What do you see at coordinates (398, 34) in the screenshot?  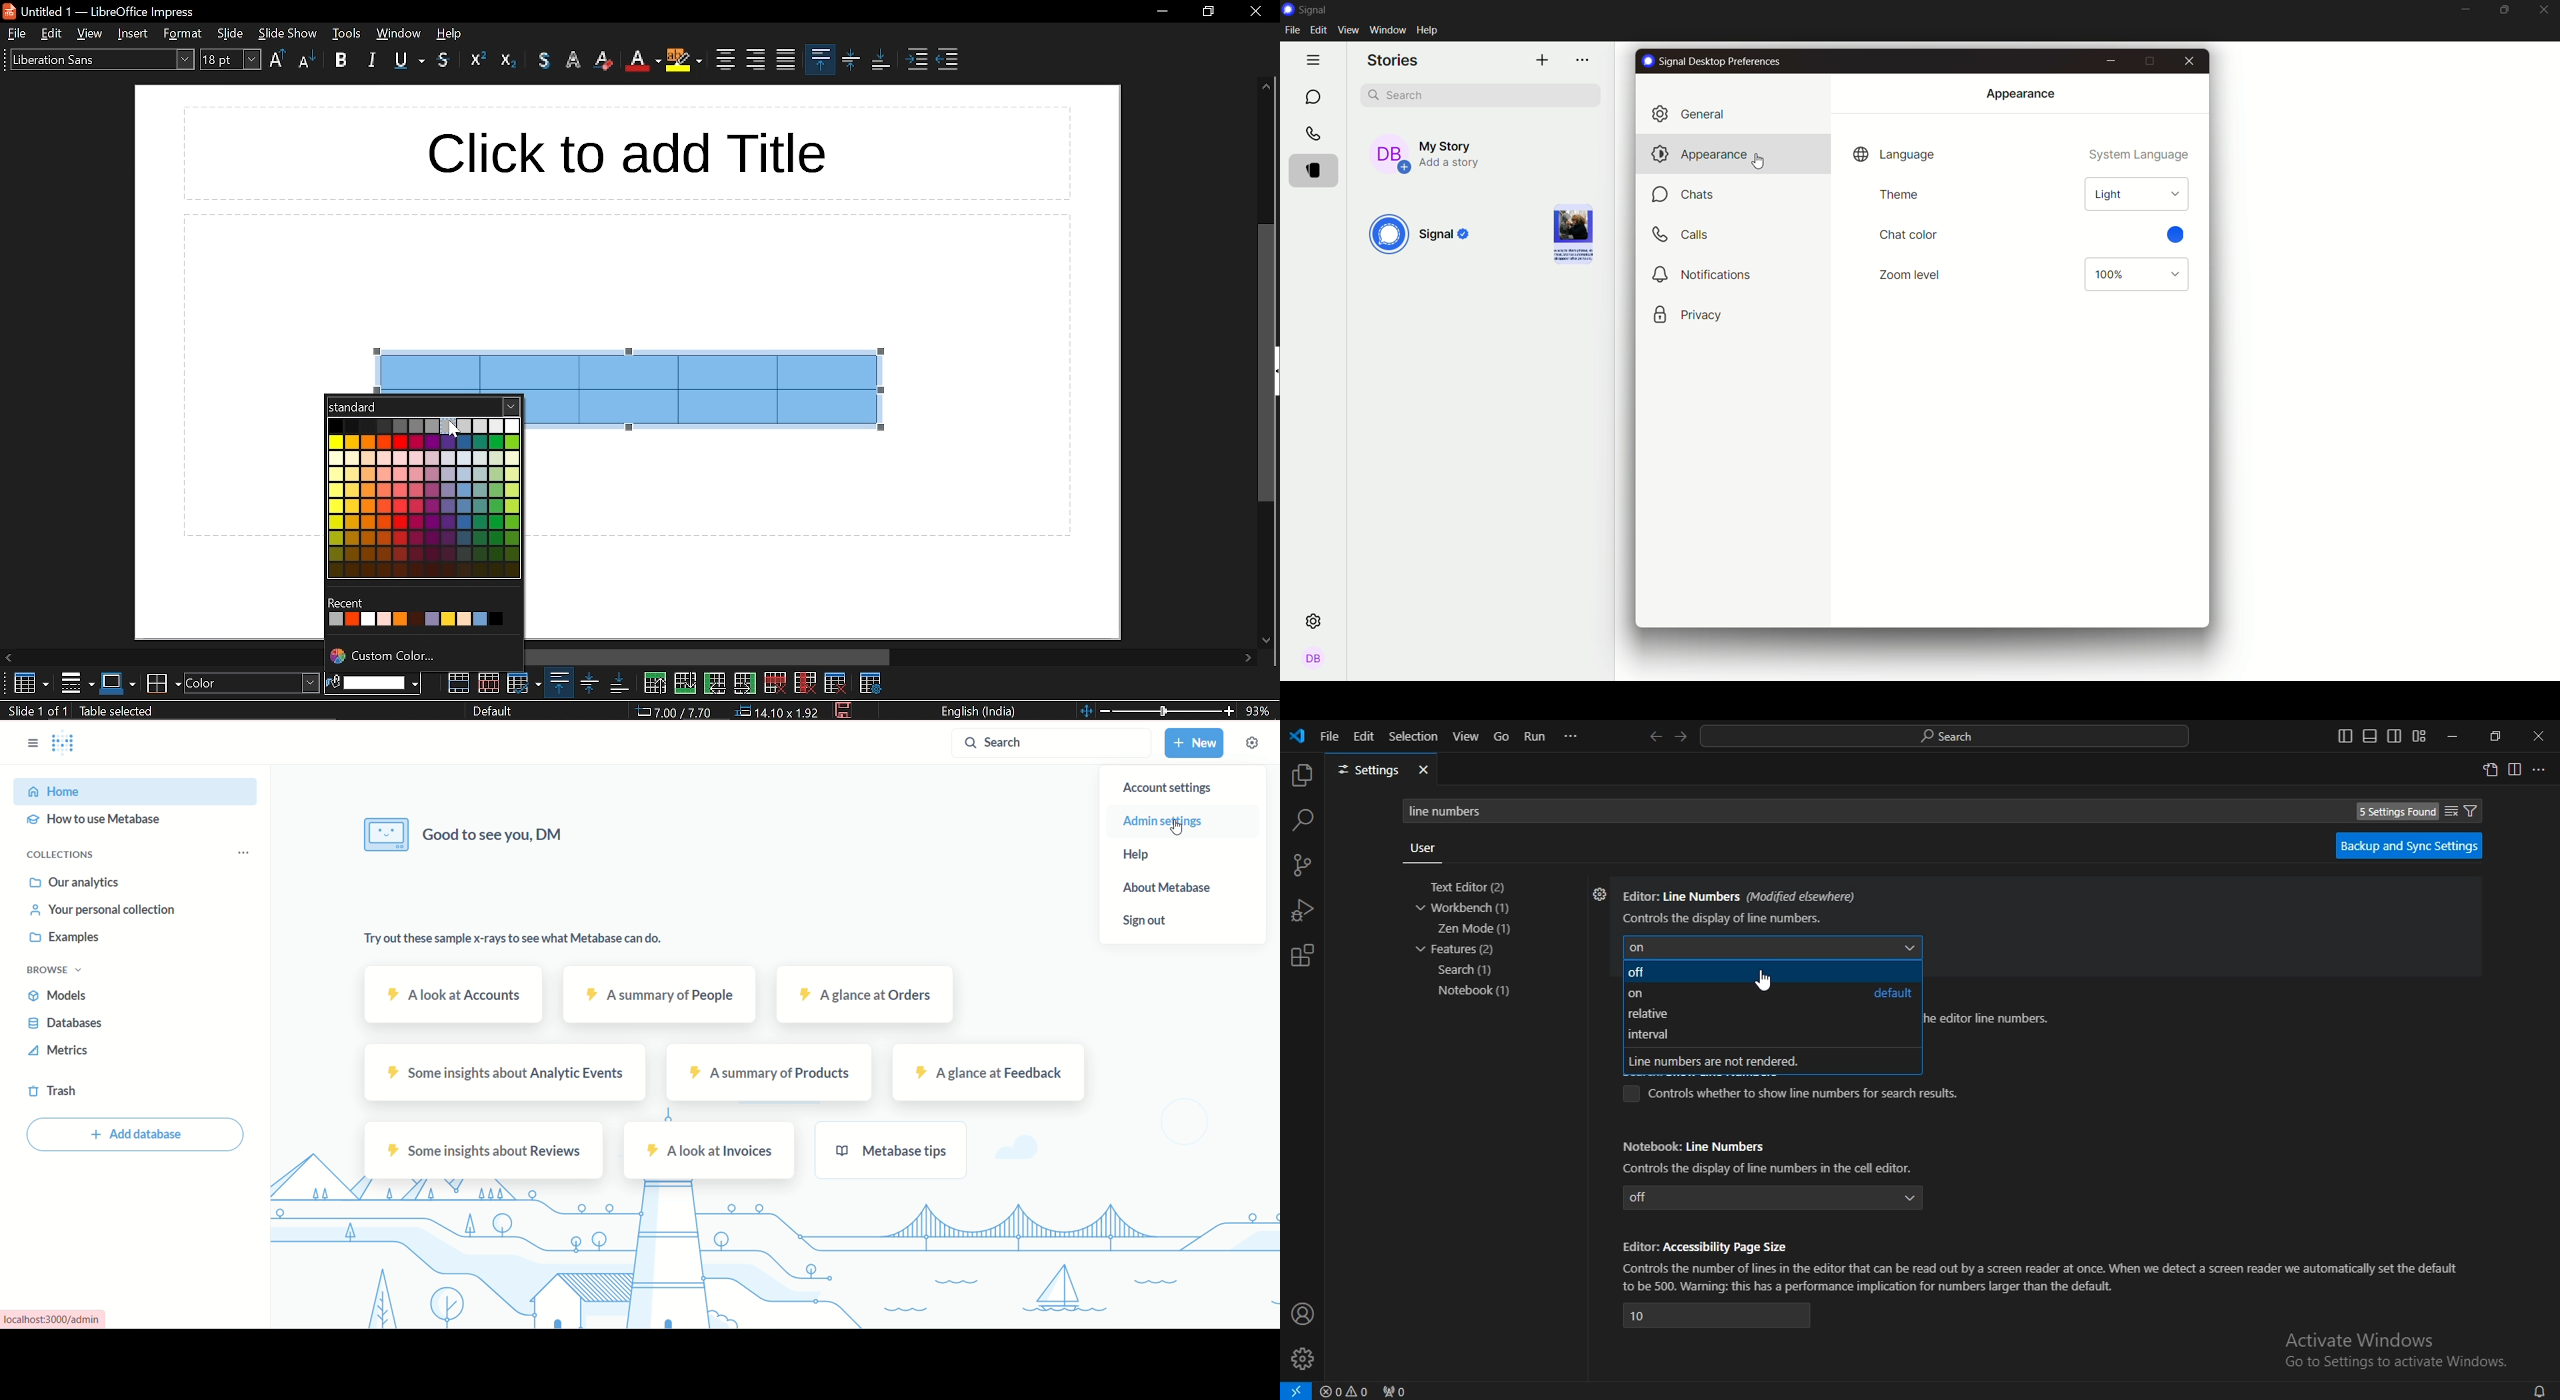 I see `window` at bounding box center [398, 34].